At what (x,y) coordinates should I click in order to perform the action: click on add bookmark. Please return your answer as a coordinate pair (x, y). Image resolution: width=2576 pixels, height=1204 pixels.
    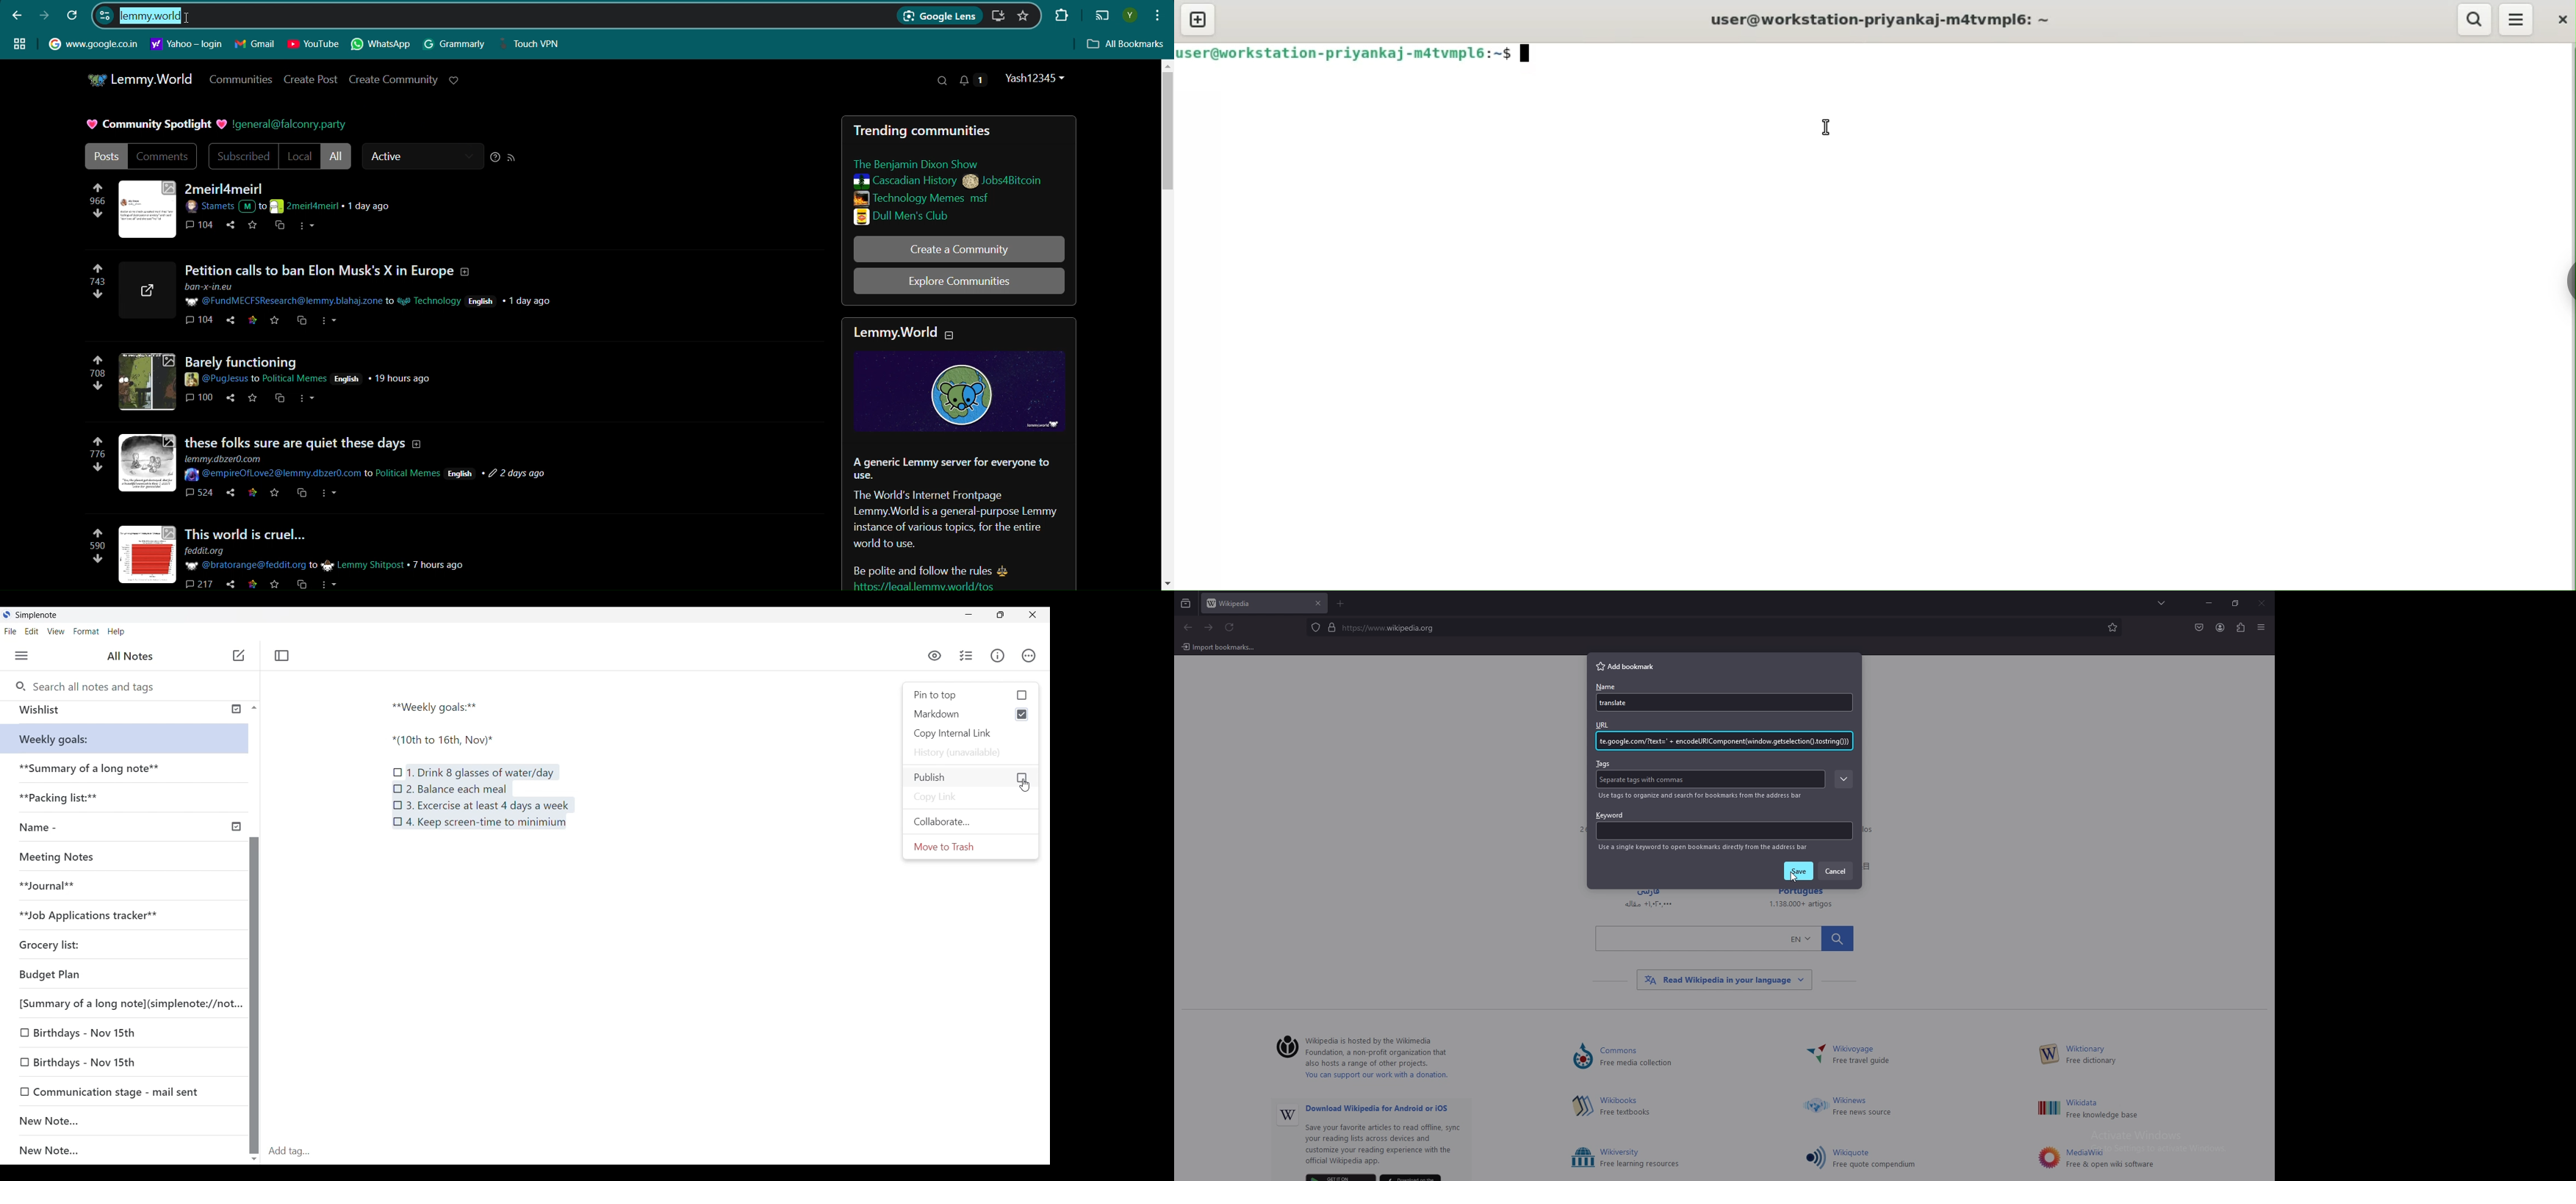
    Looking at the image, I should click on (1630, 666).